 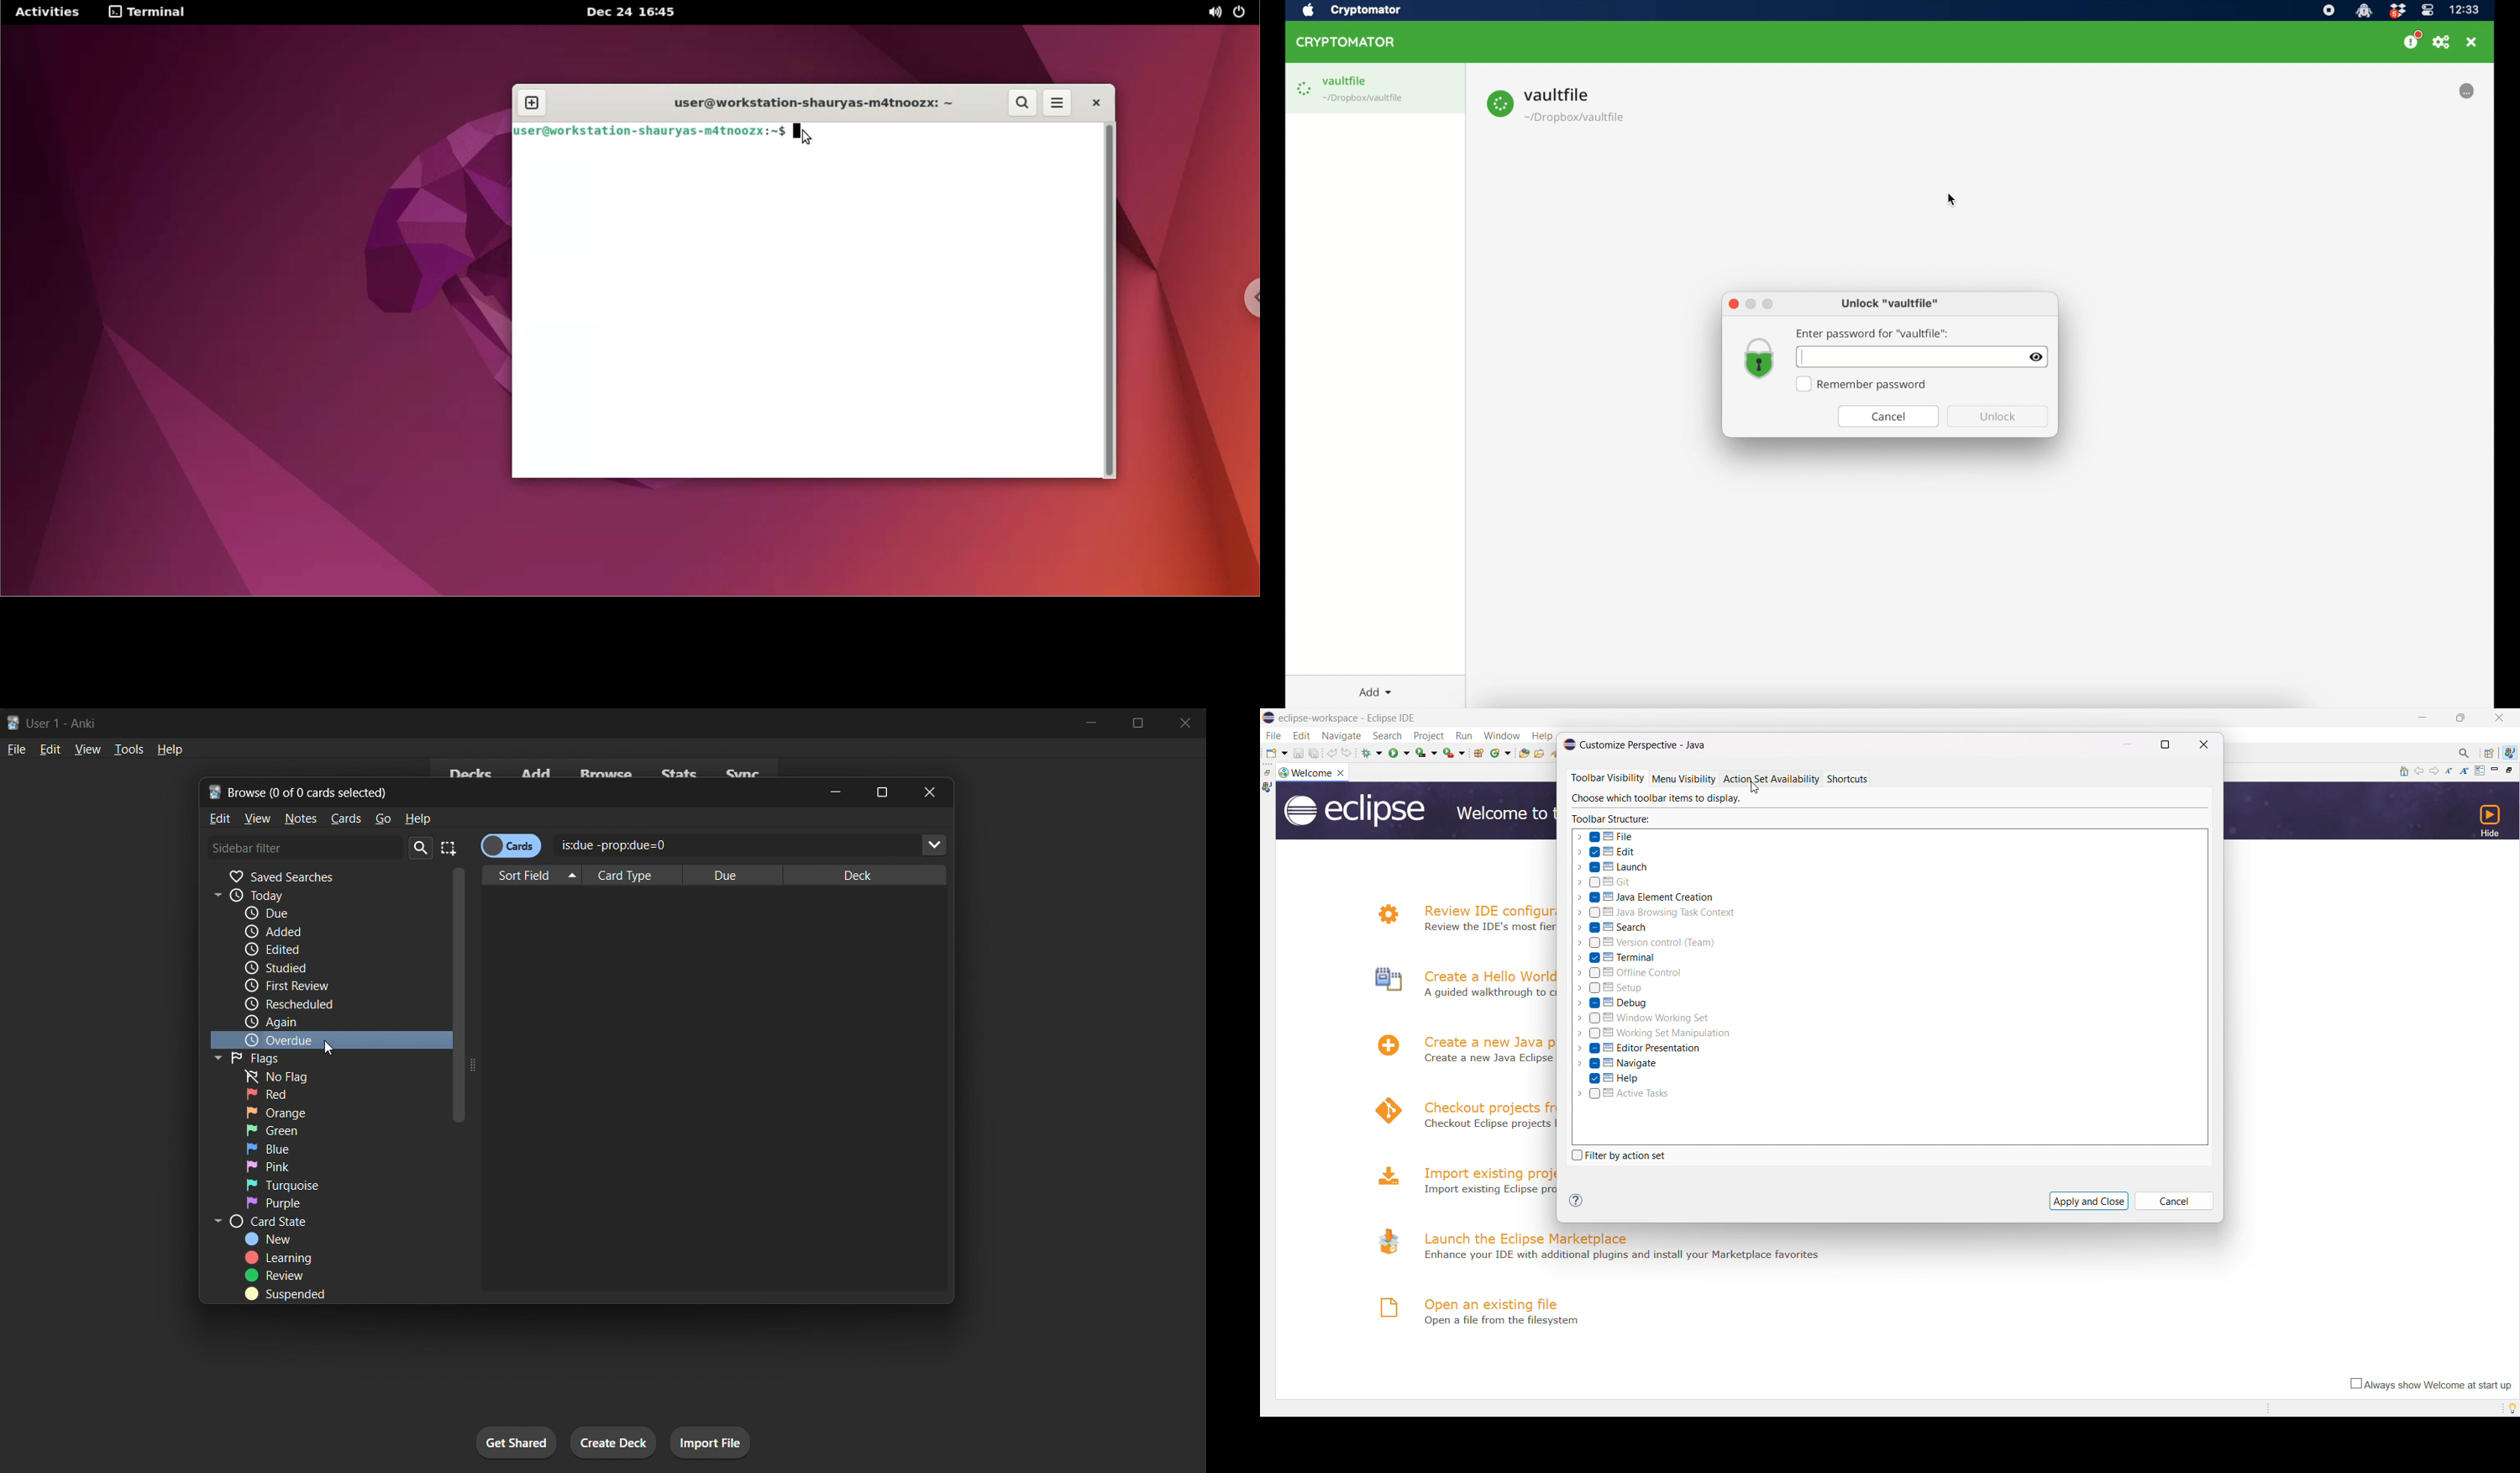 What do you see at coordinates (300, 1130) in the screenshot?
I see `green` at bounding box center [300, 1130].